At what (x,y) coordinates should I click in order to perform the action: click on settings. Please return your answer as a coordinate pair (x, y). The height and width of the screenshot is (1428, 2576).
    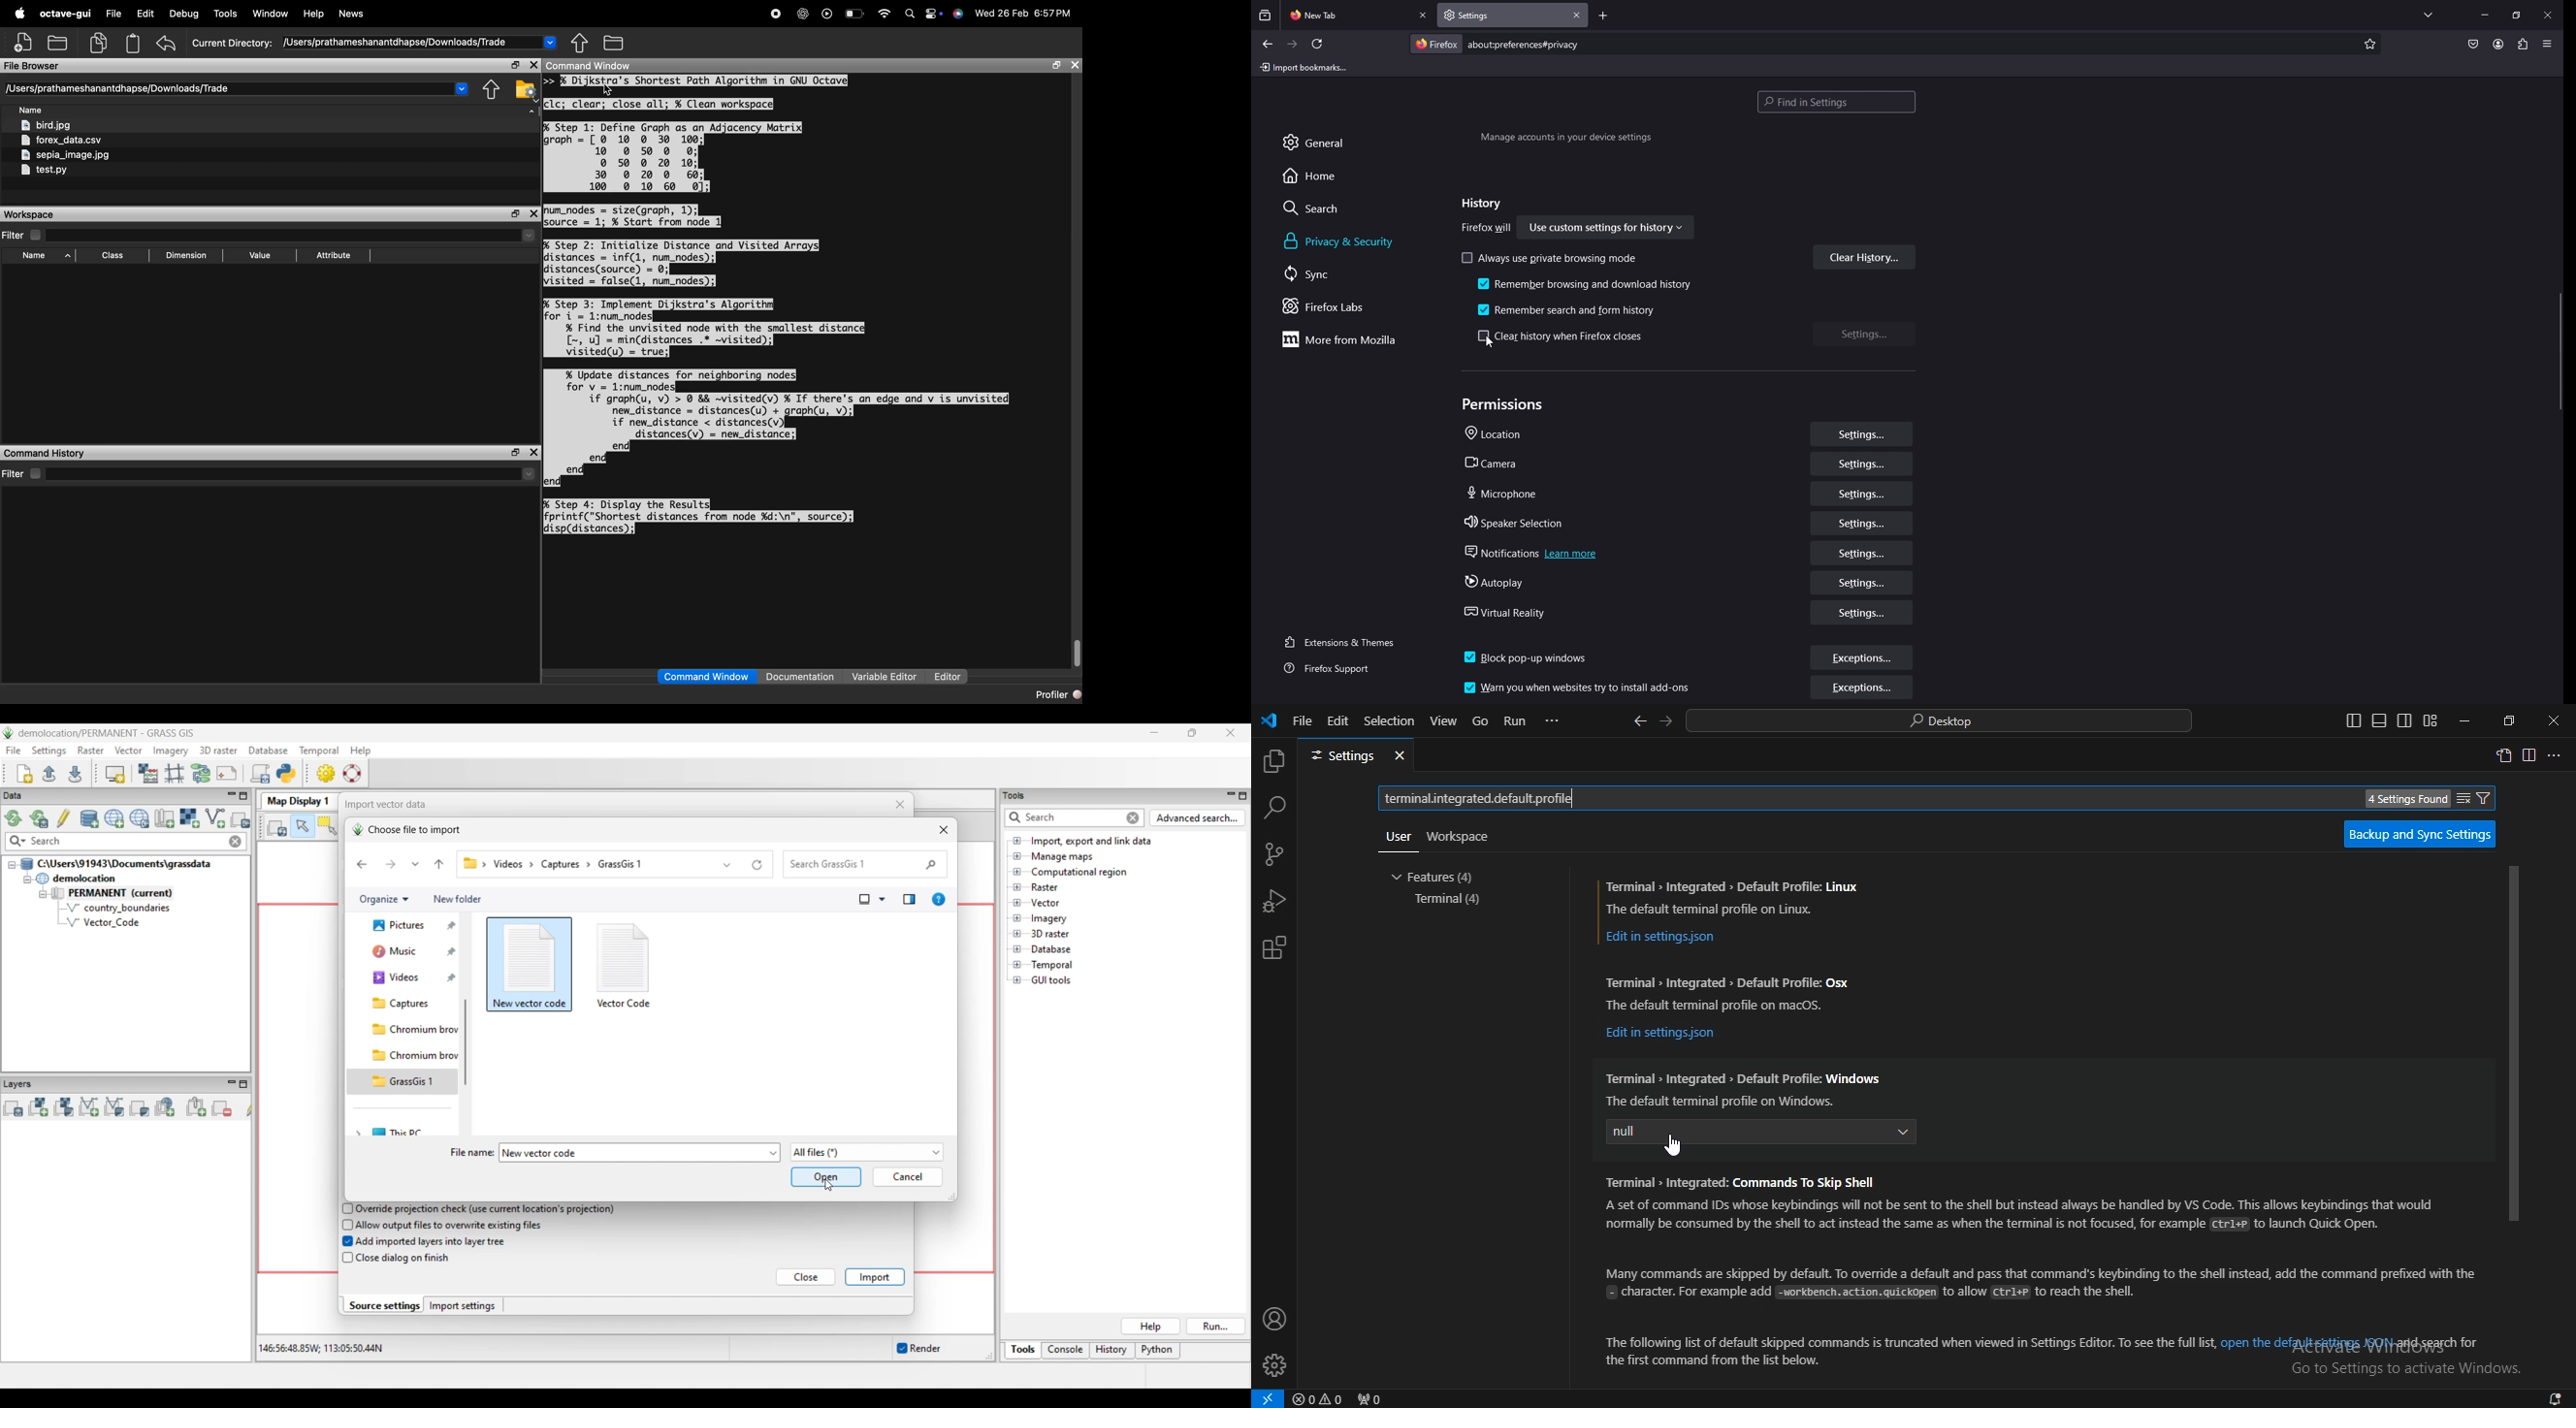
    Looking at the image, I should click on (1864, 614).